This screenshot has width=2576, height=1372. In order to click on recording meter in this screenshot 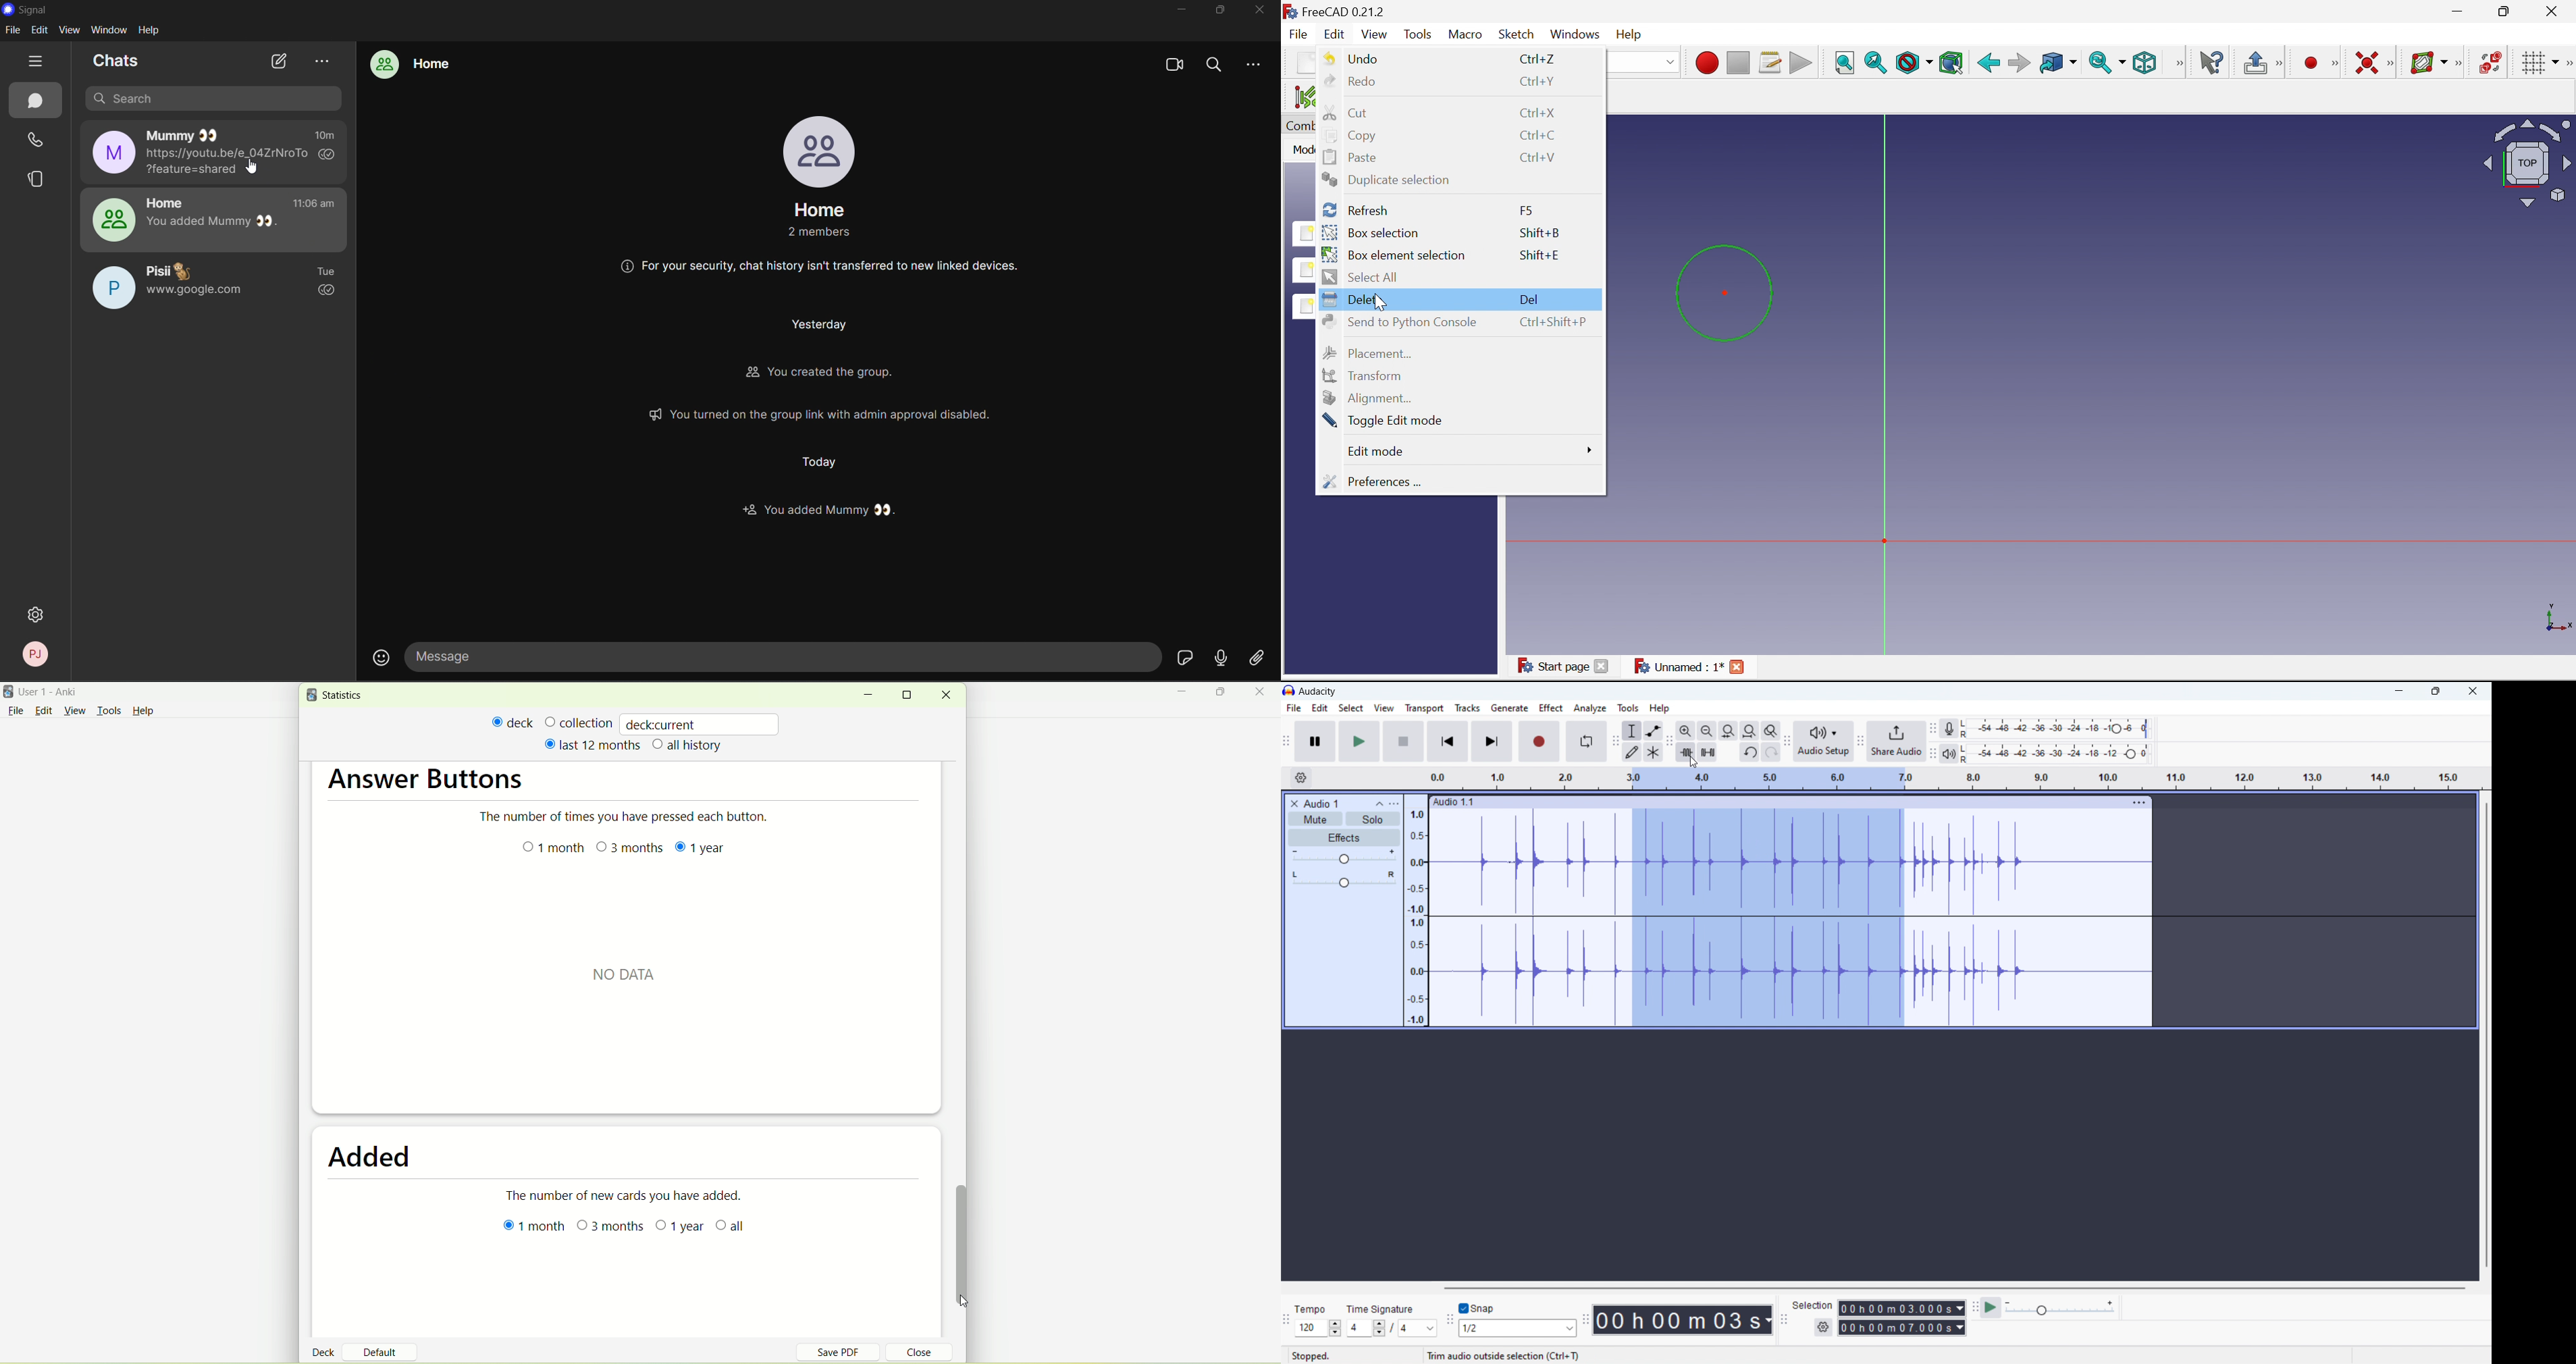, I will do `click(1953, 728)`.